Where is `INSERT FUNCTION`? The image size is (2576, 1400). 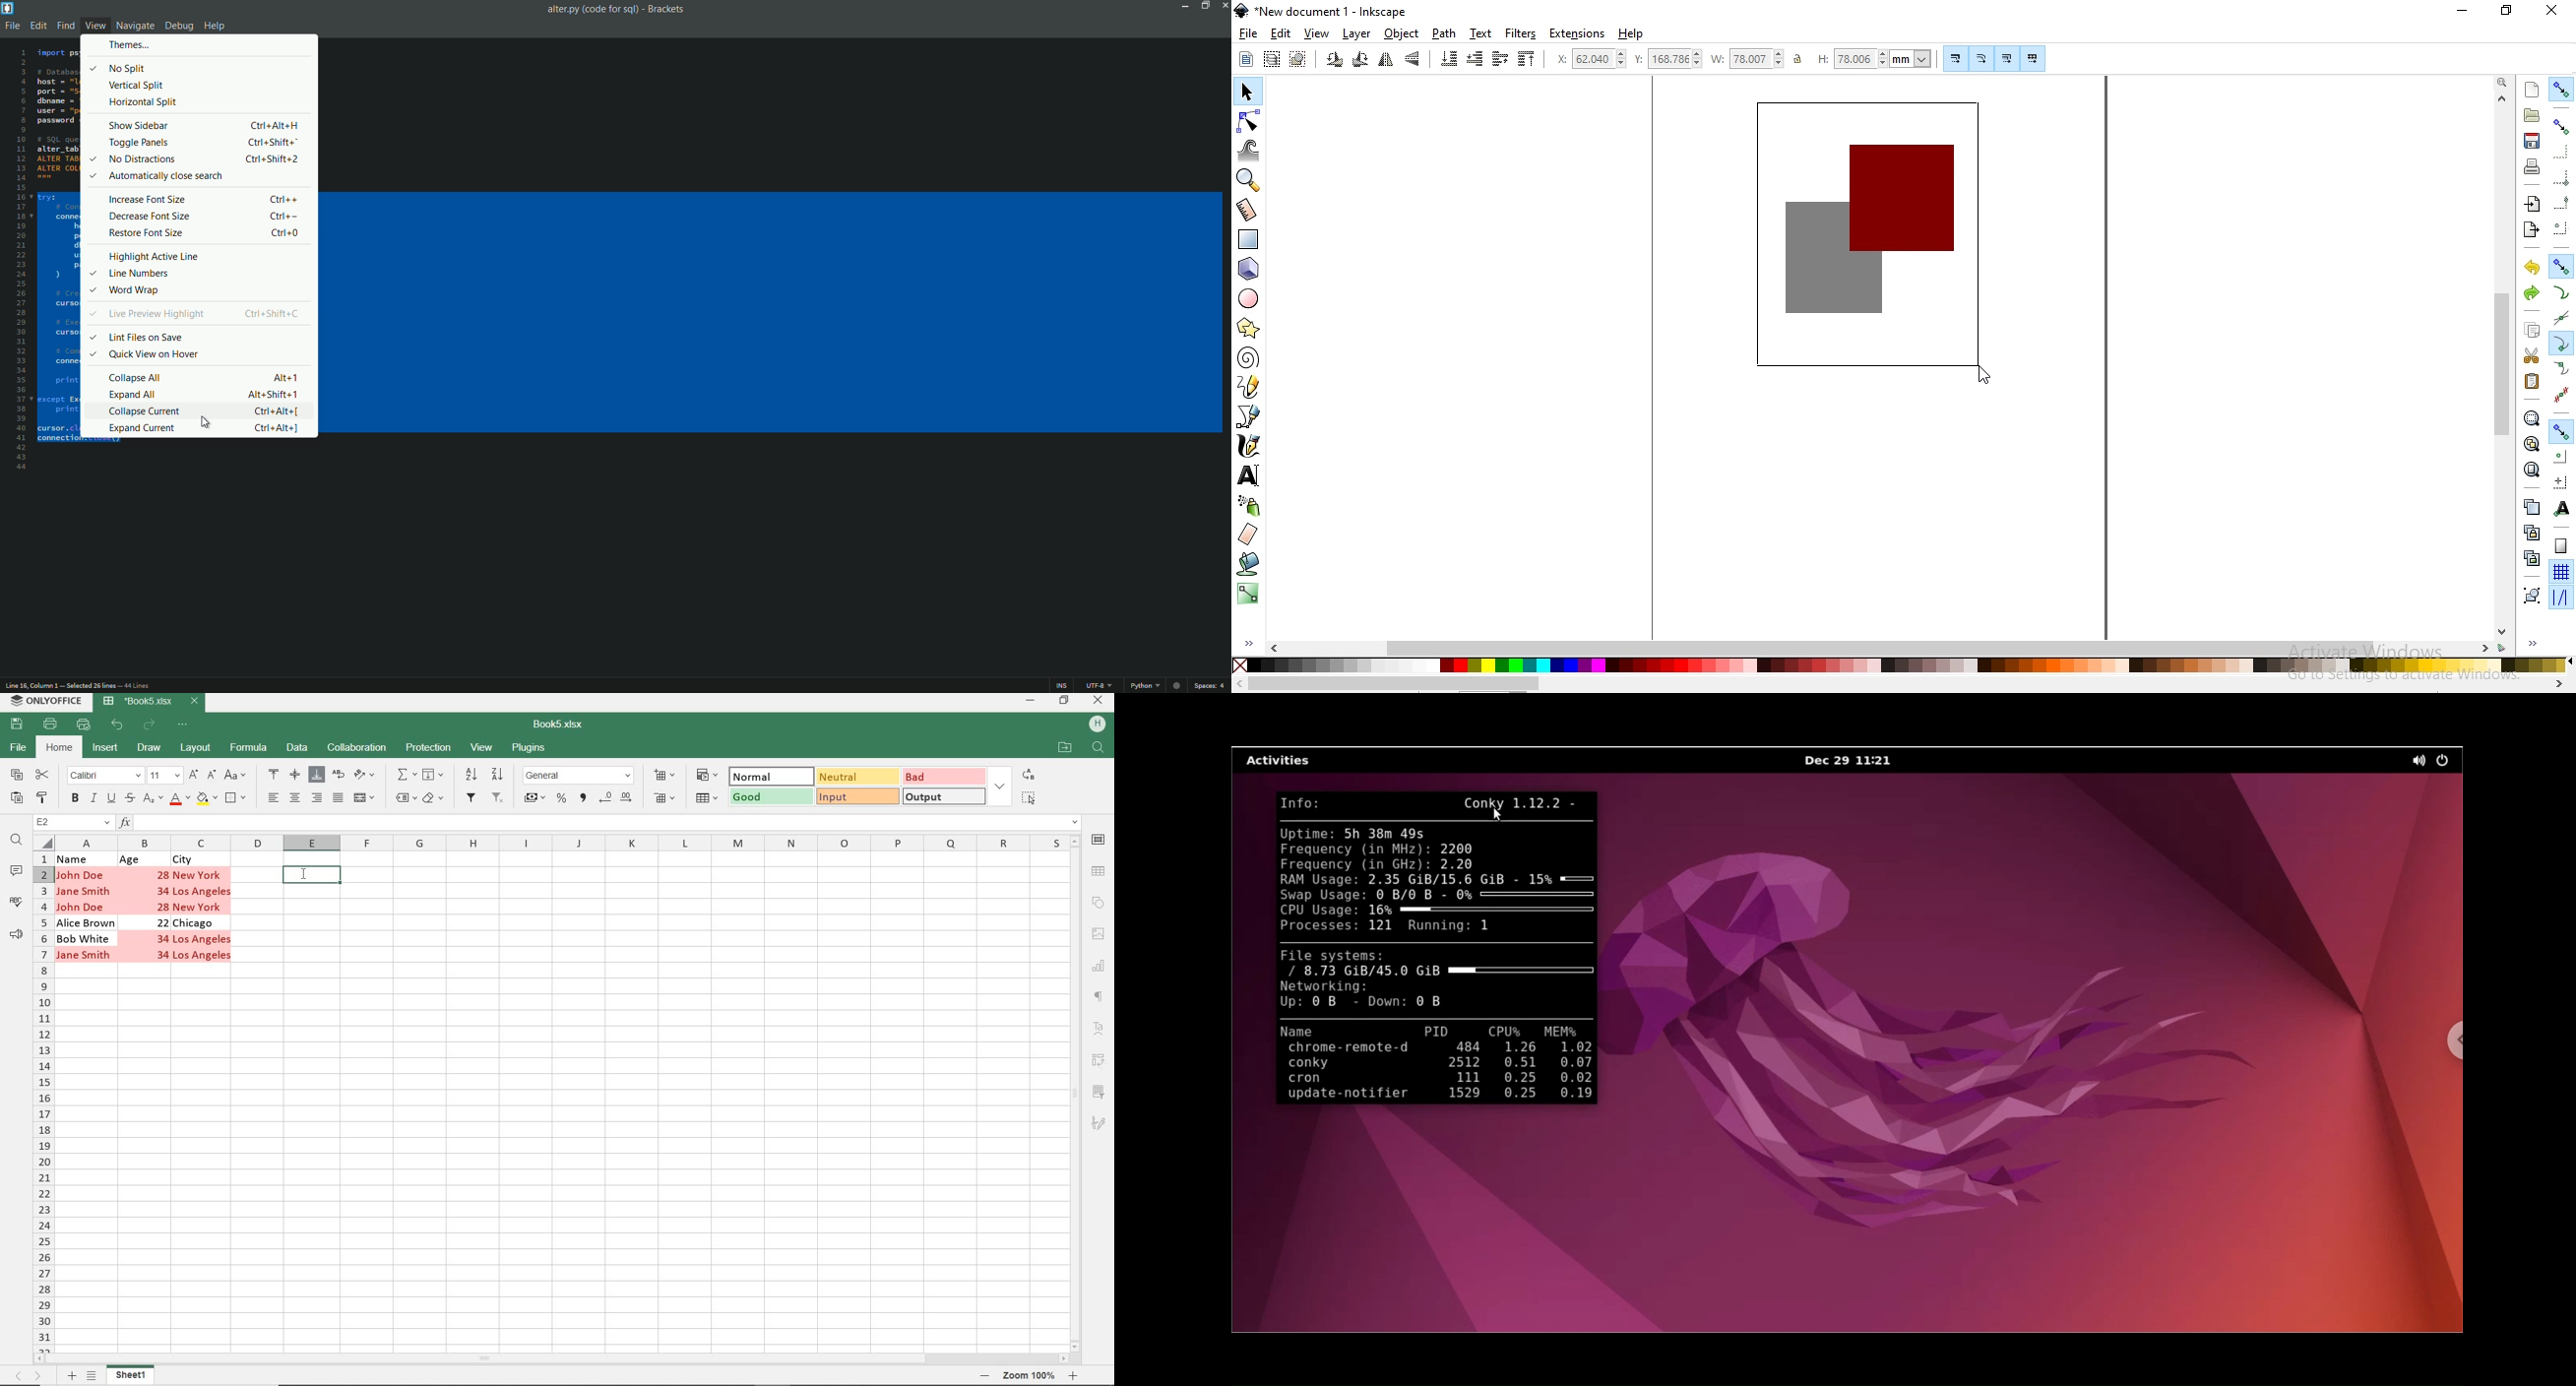 INSERT FUNCTION is located at coordinates (600, 822).